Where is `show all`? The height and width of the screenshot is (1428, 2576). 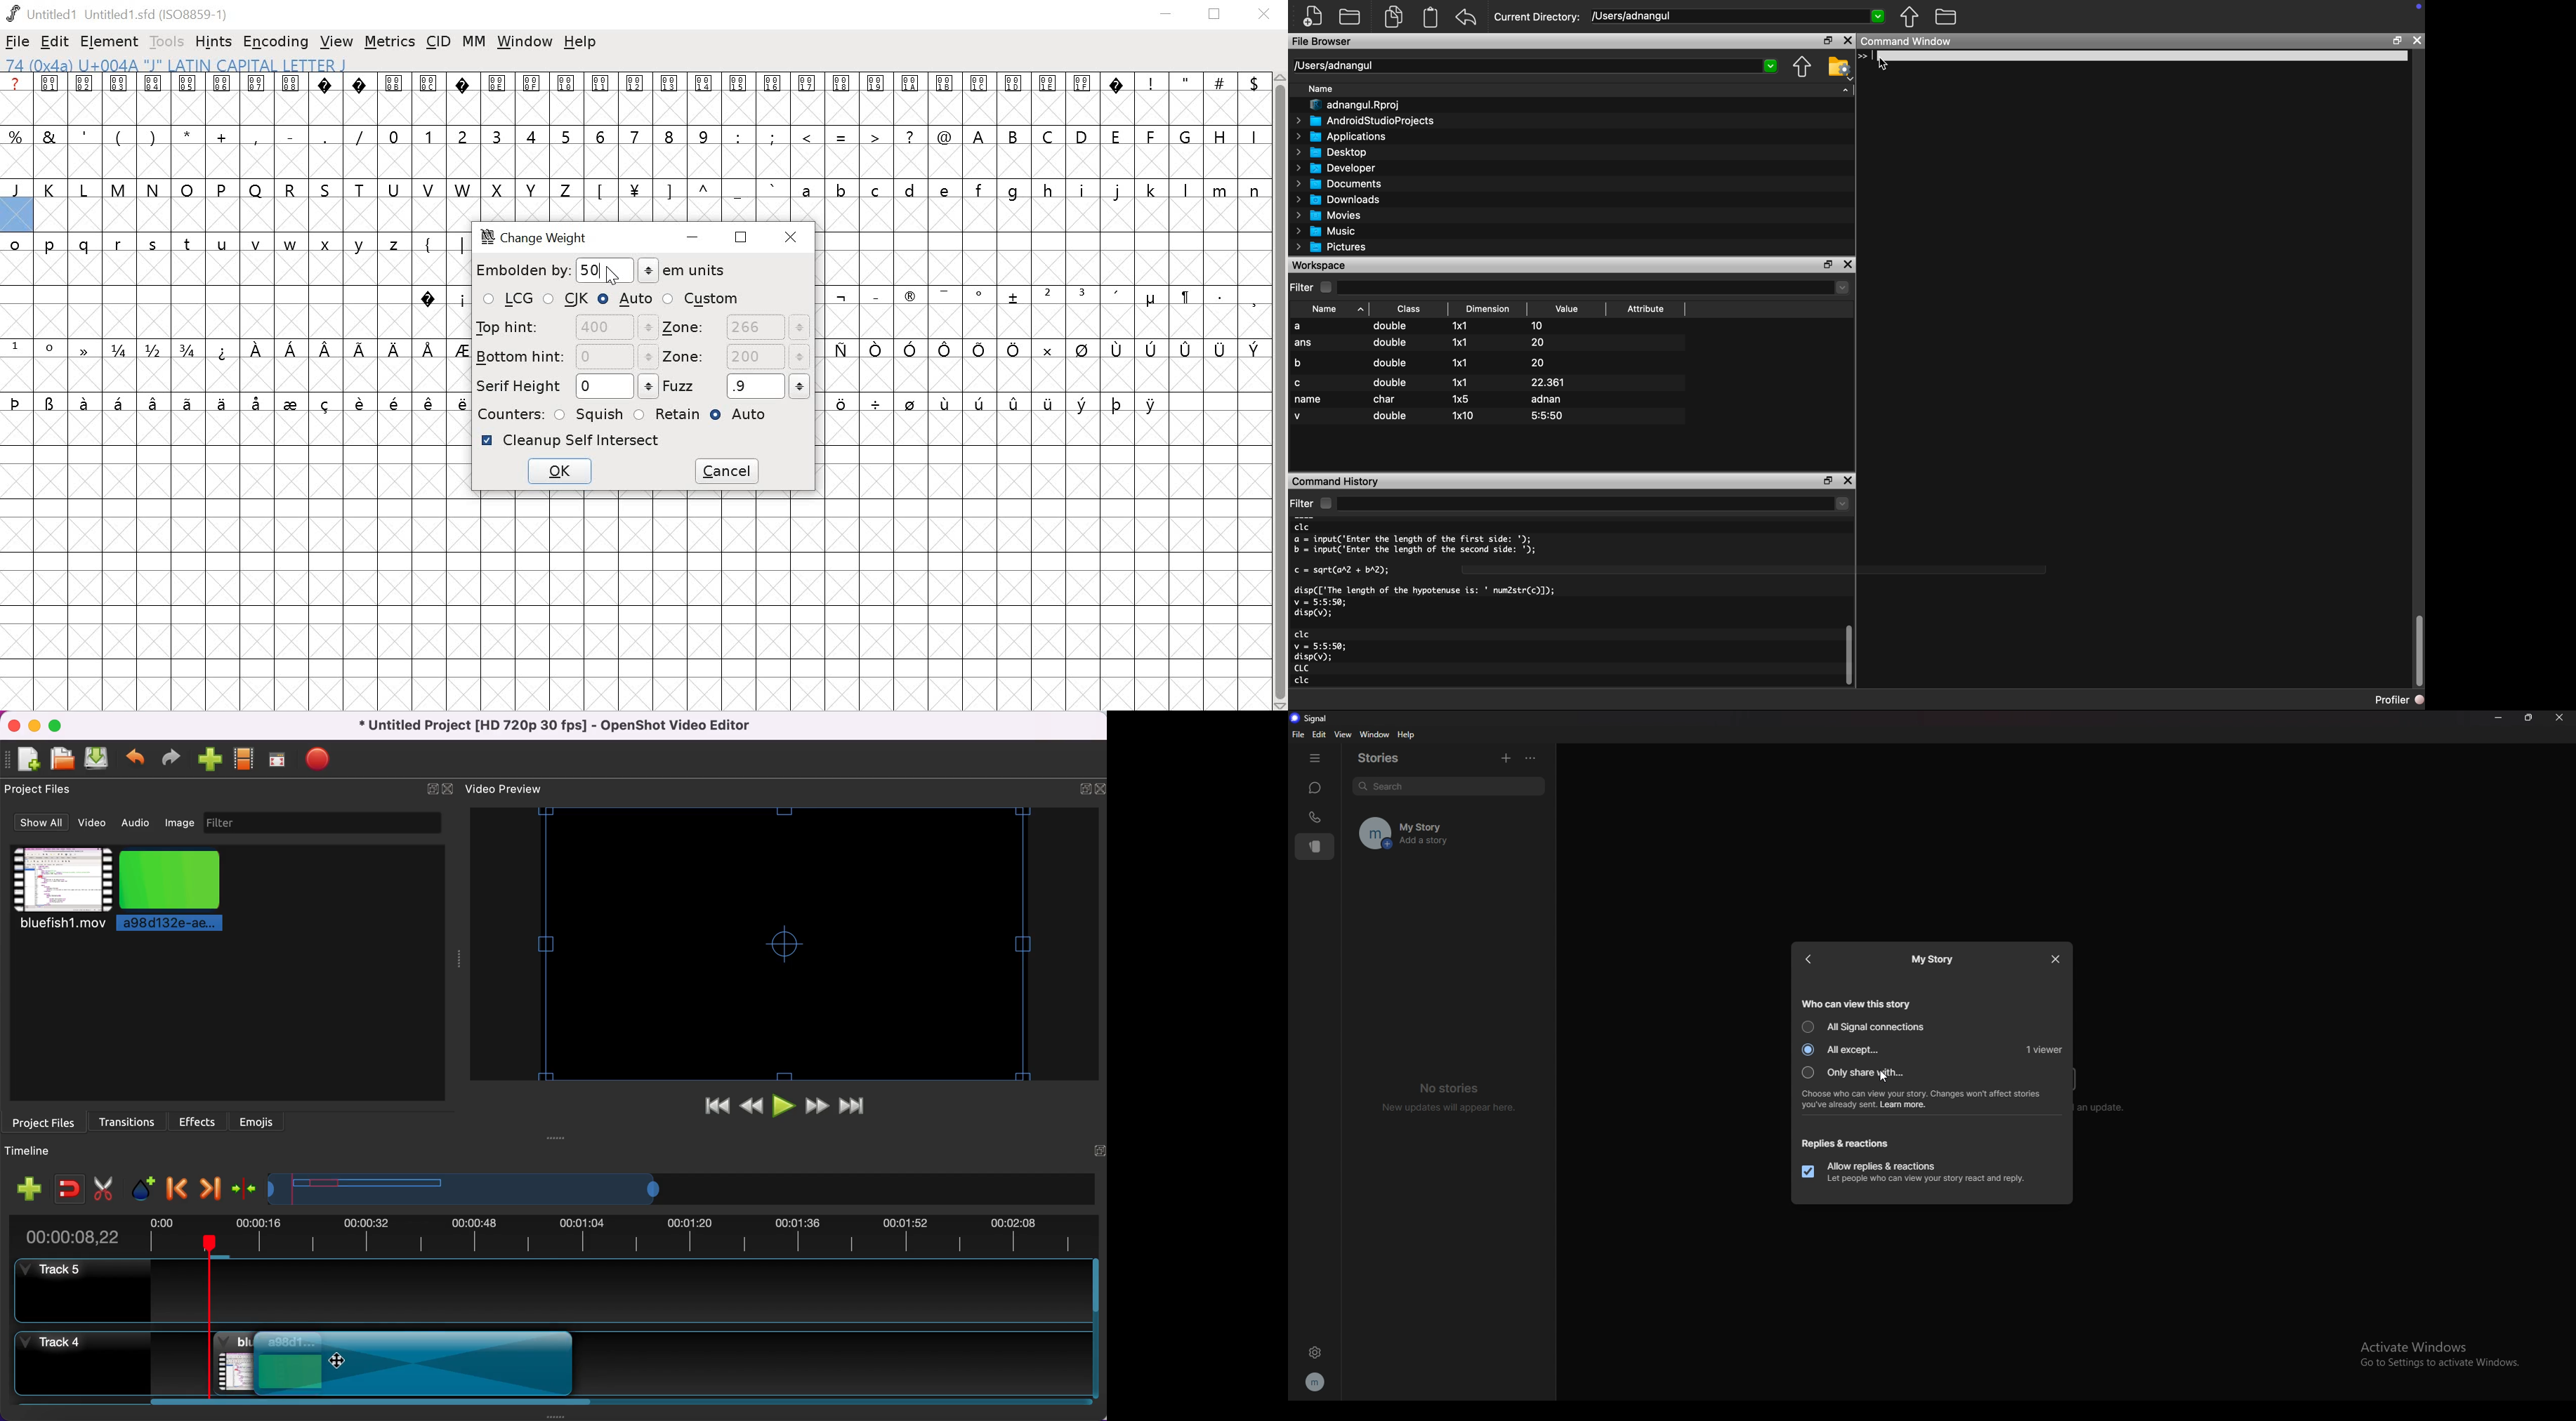 show all is located at coordinates (39, 823).